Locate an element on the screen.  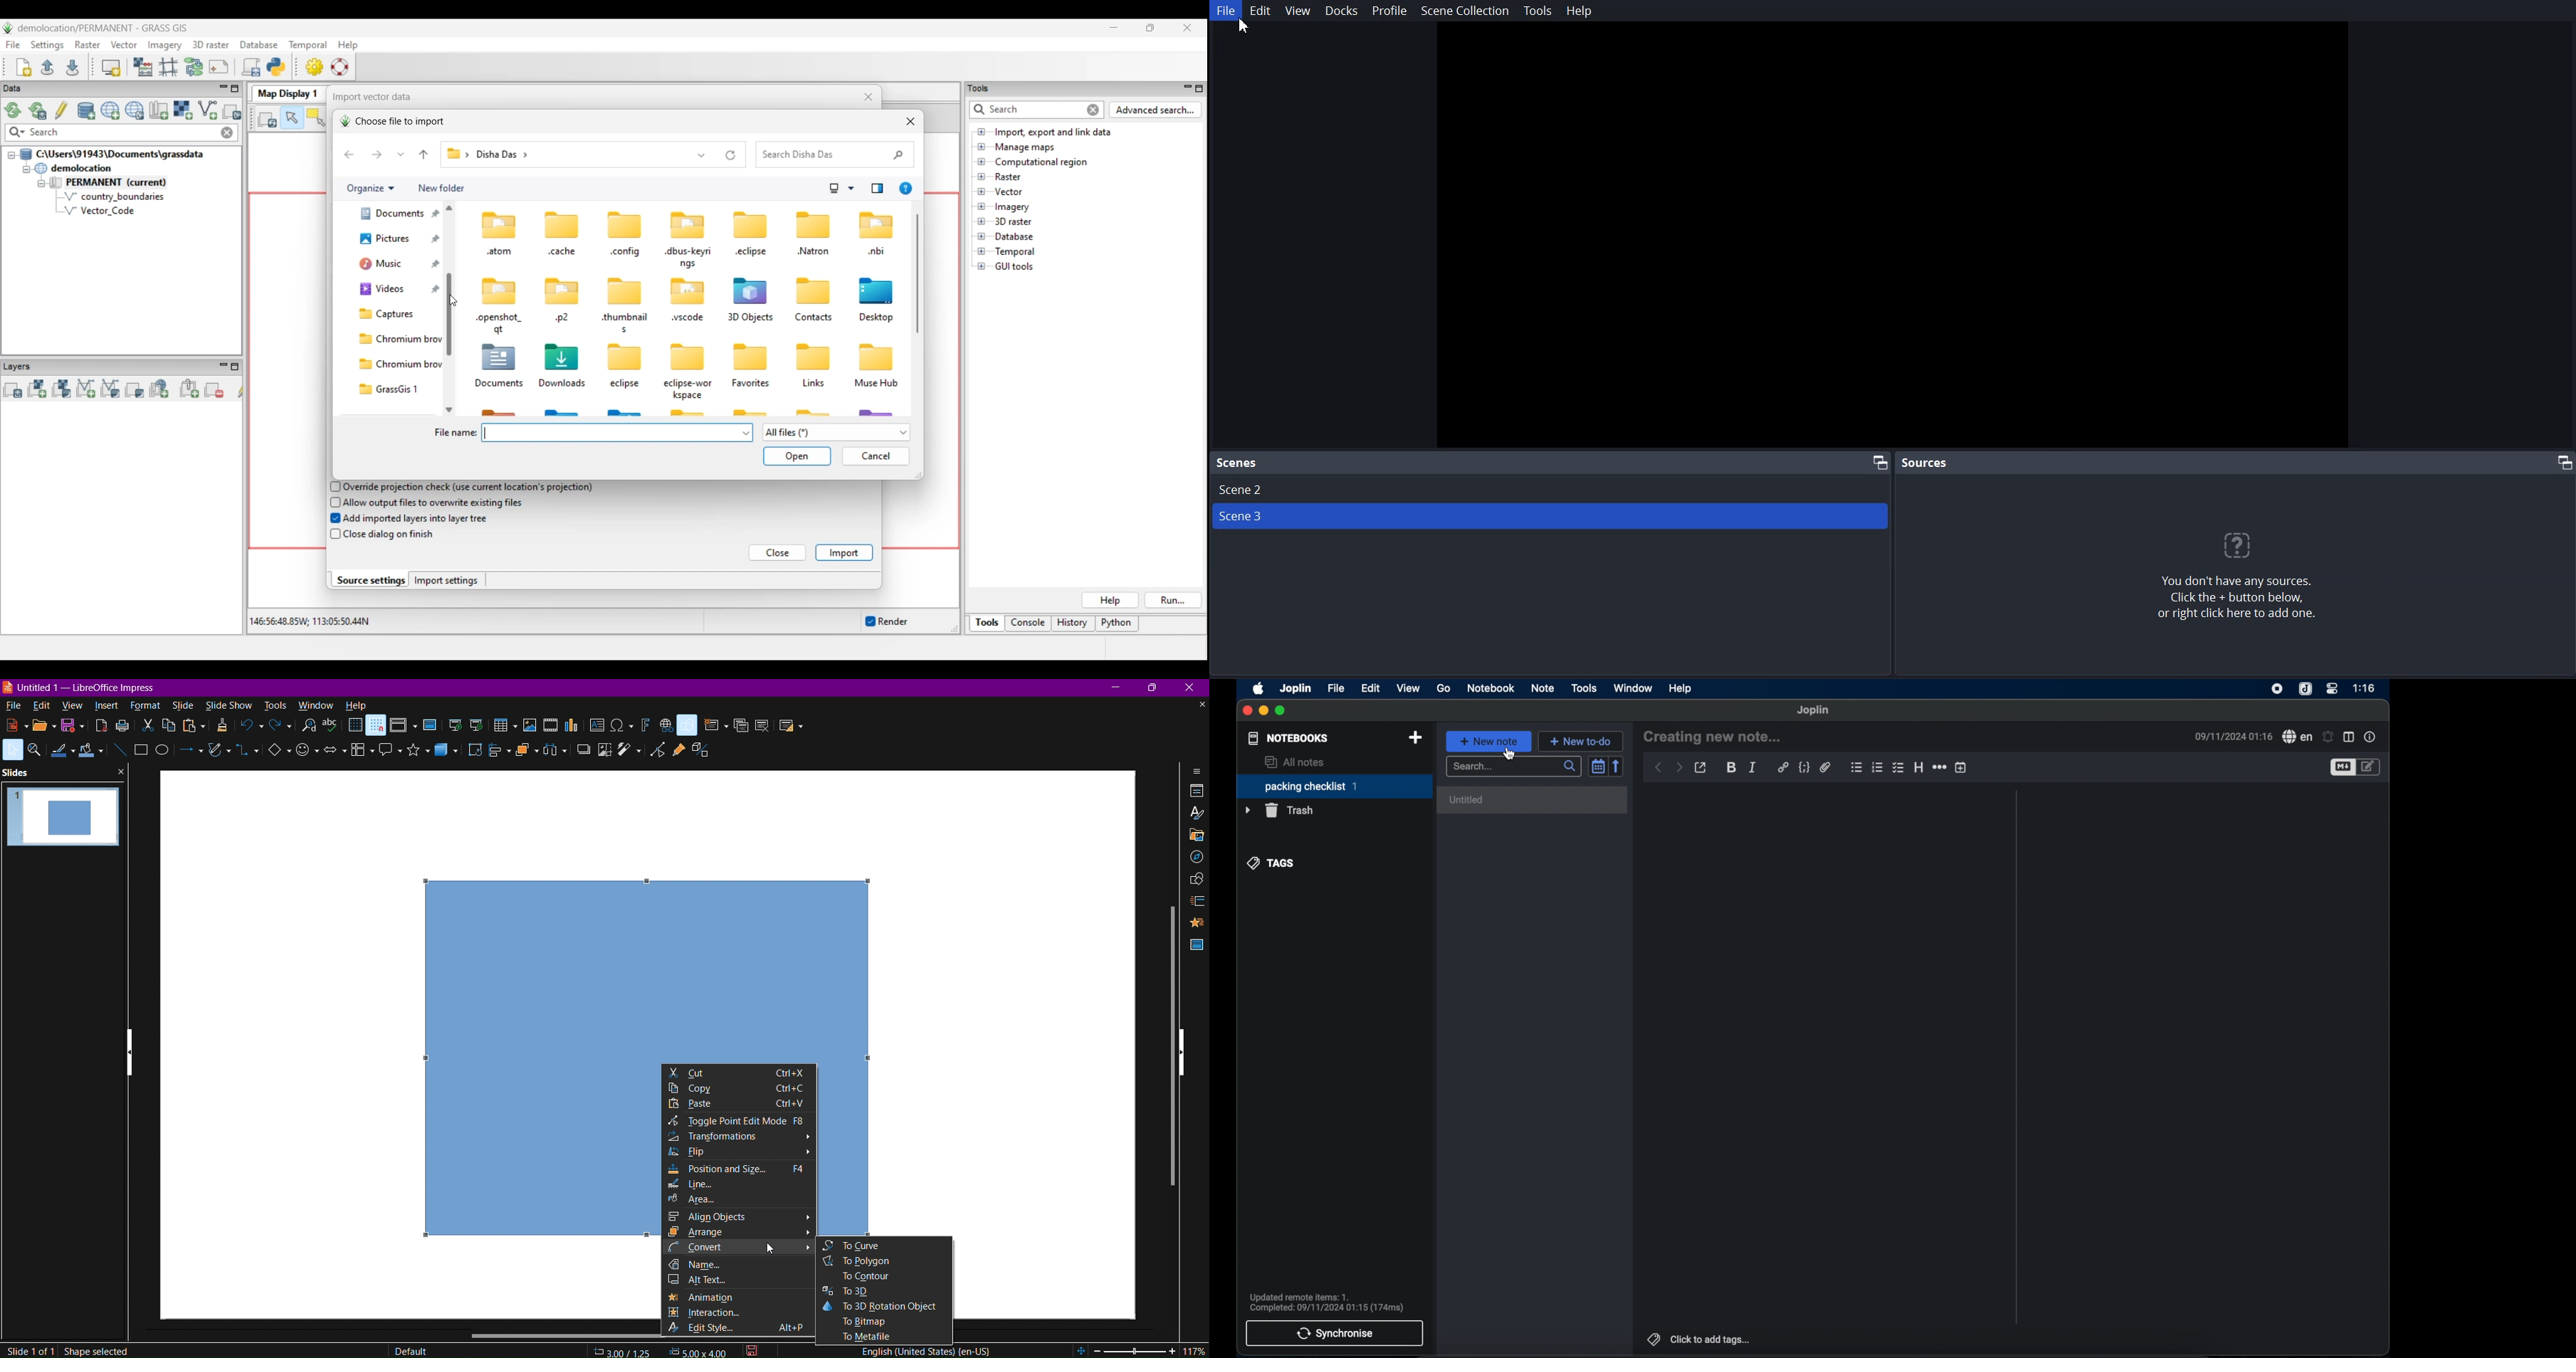
To 3D Rotation Object is located at coordinates (887, 1309).